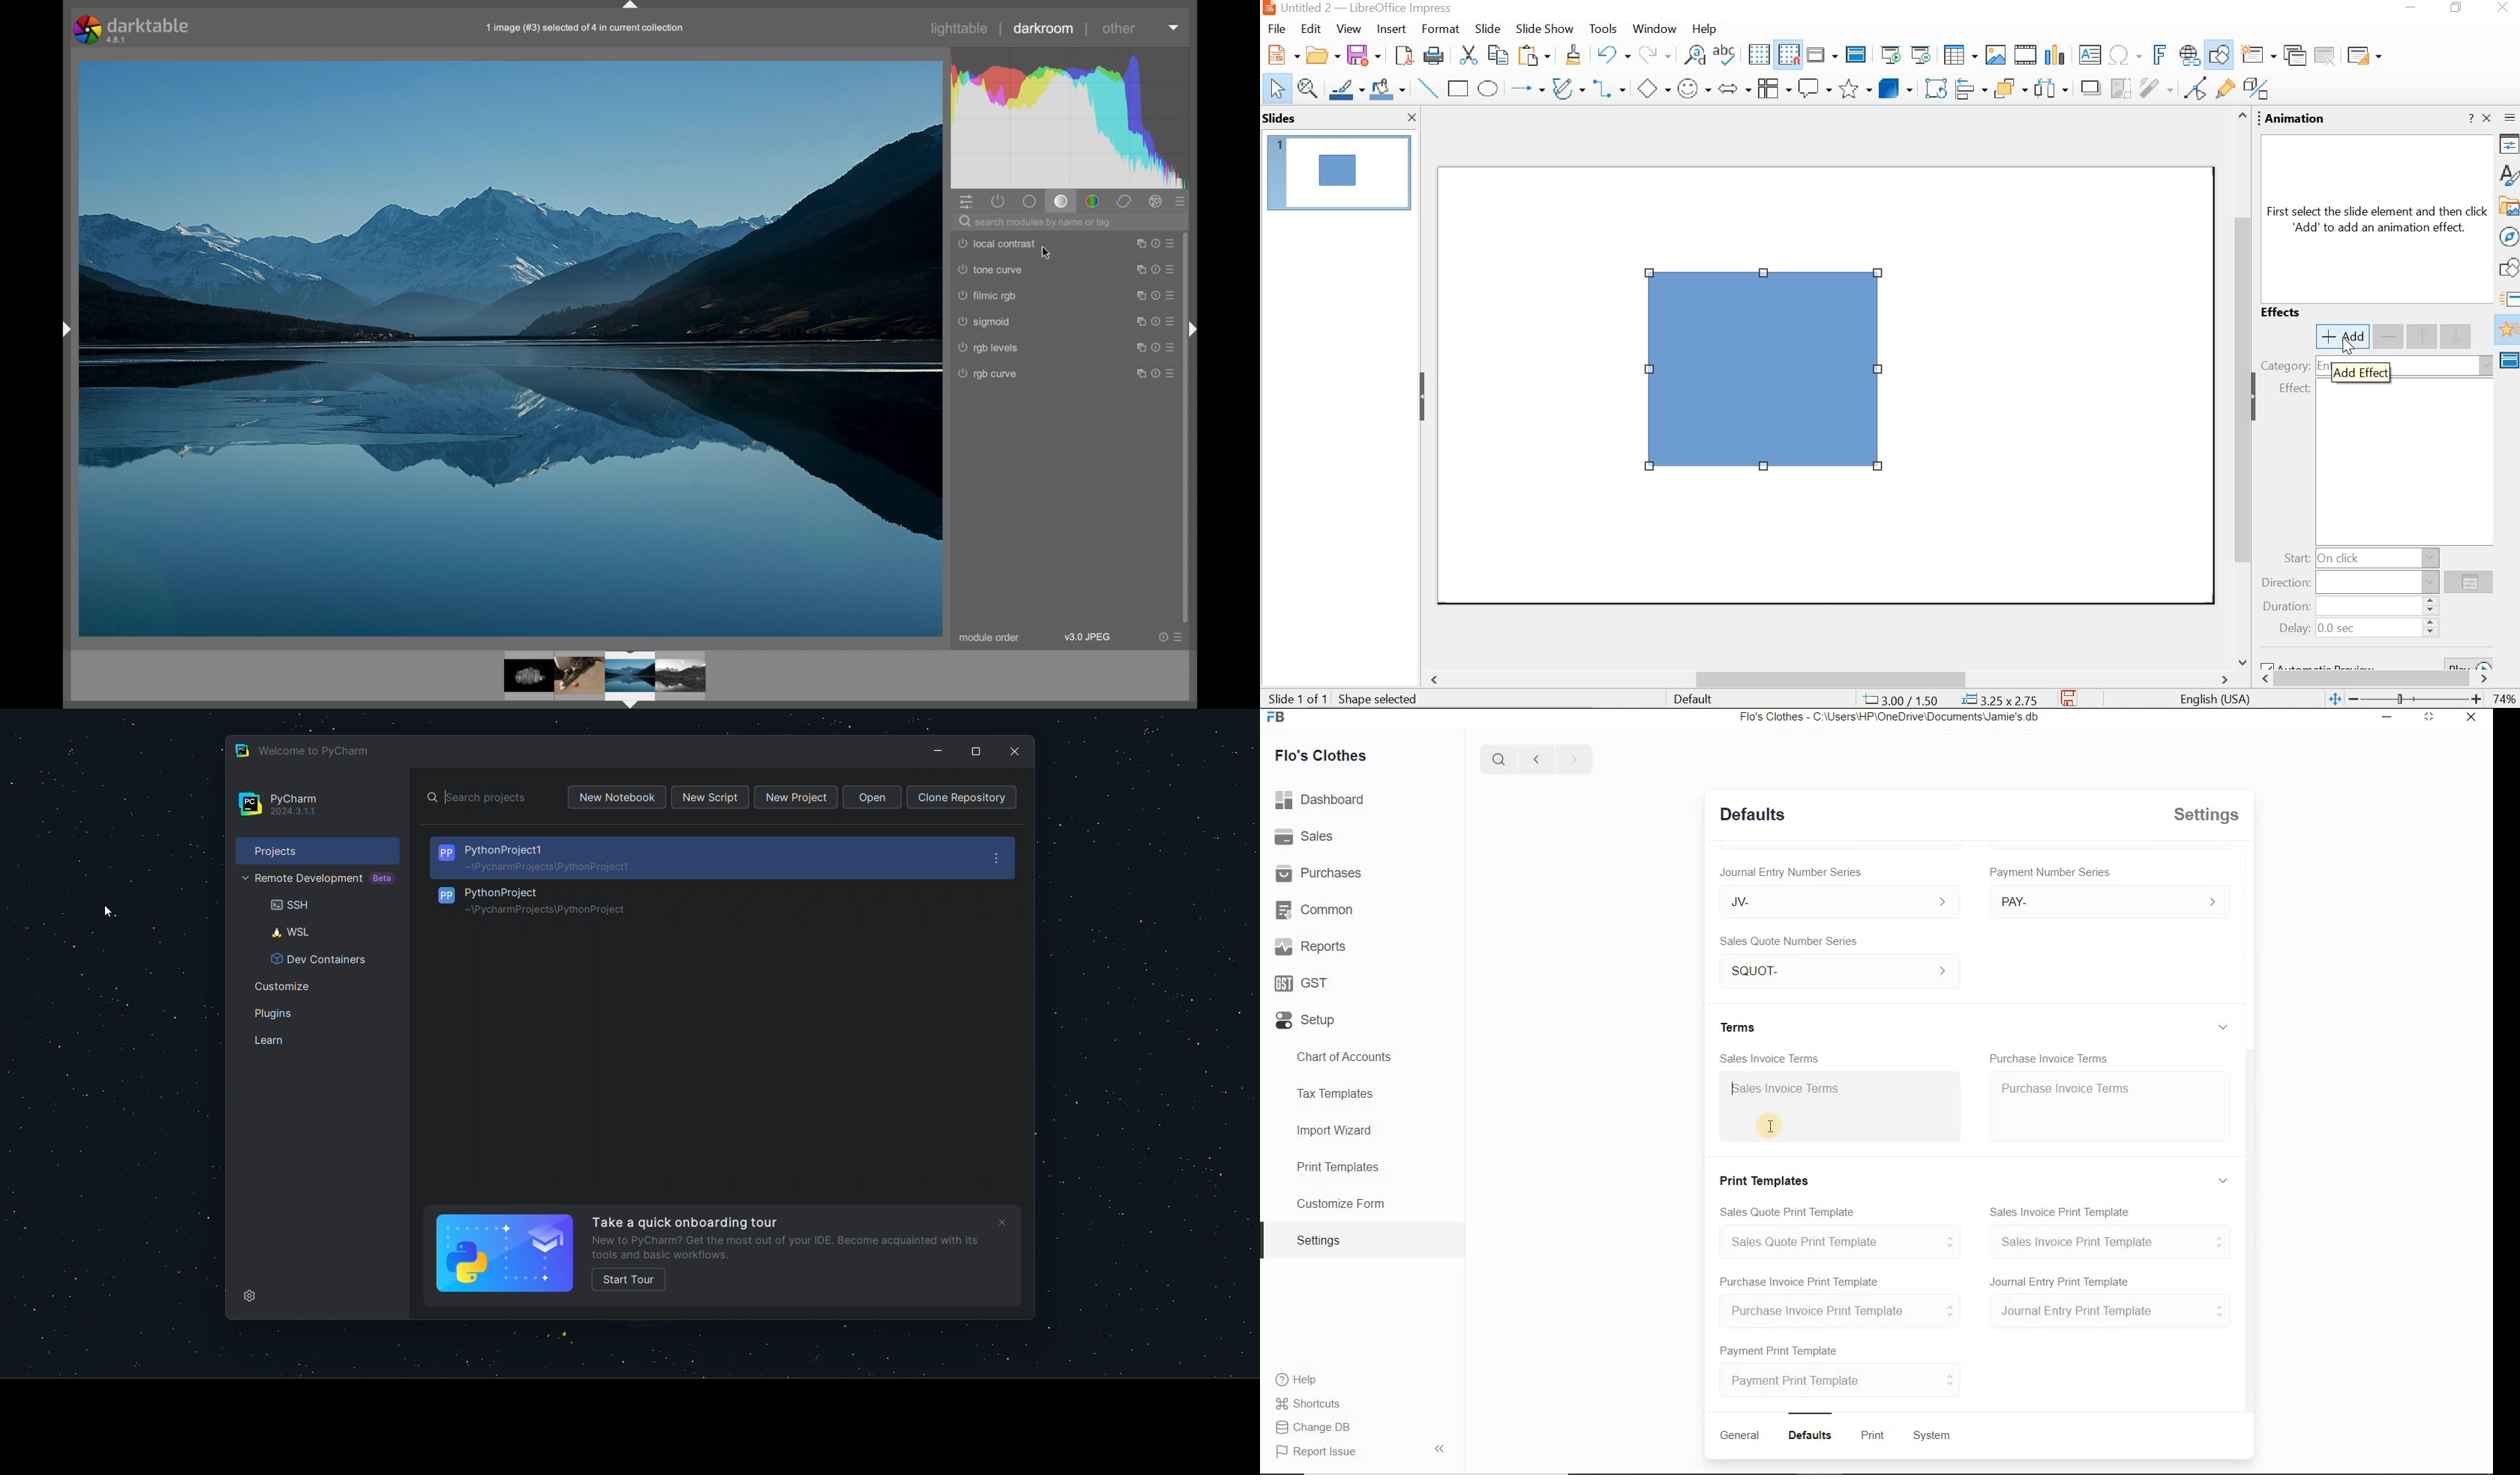 The width and height of the screenshot is (2520, 1484). What do you see at coordinates (2509, 235) in the screenshot?
I see `navigator` at bounding box center [2509, 235].